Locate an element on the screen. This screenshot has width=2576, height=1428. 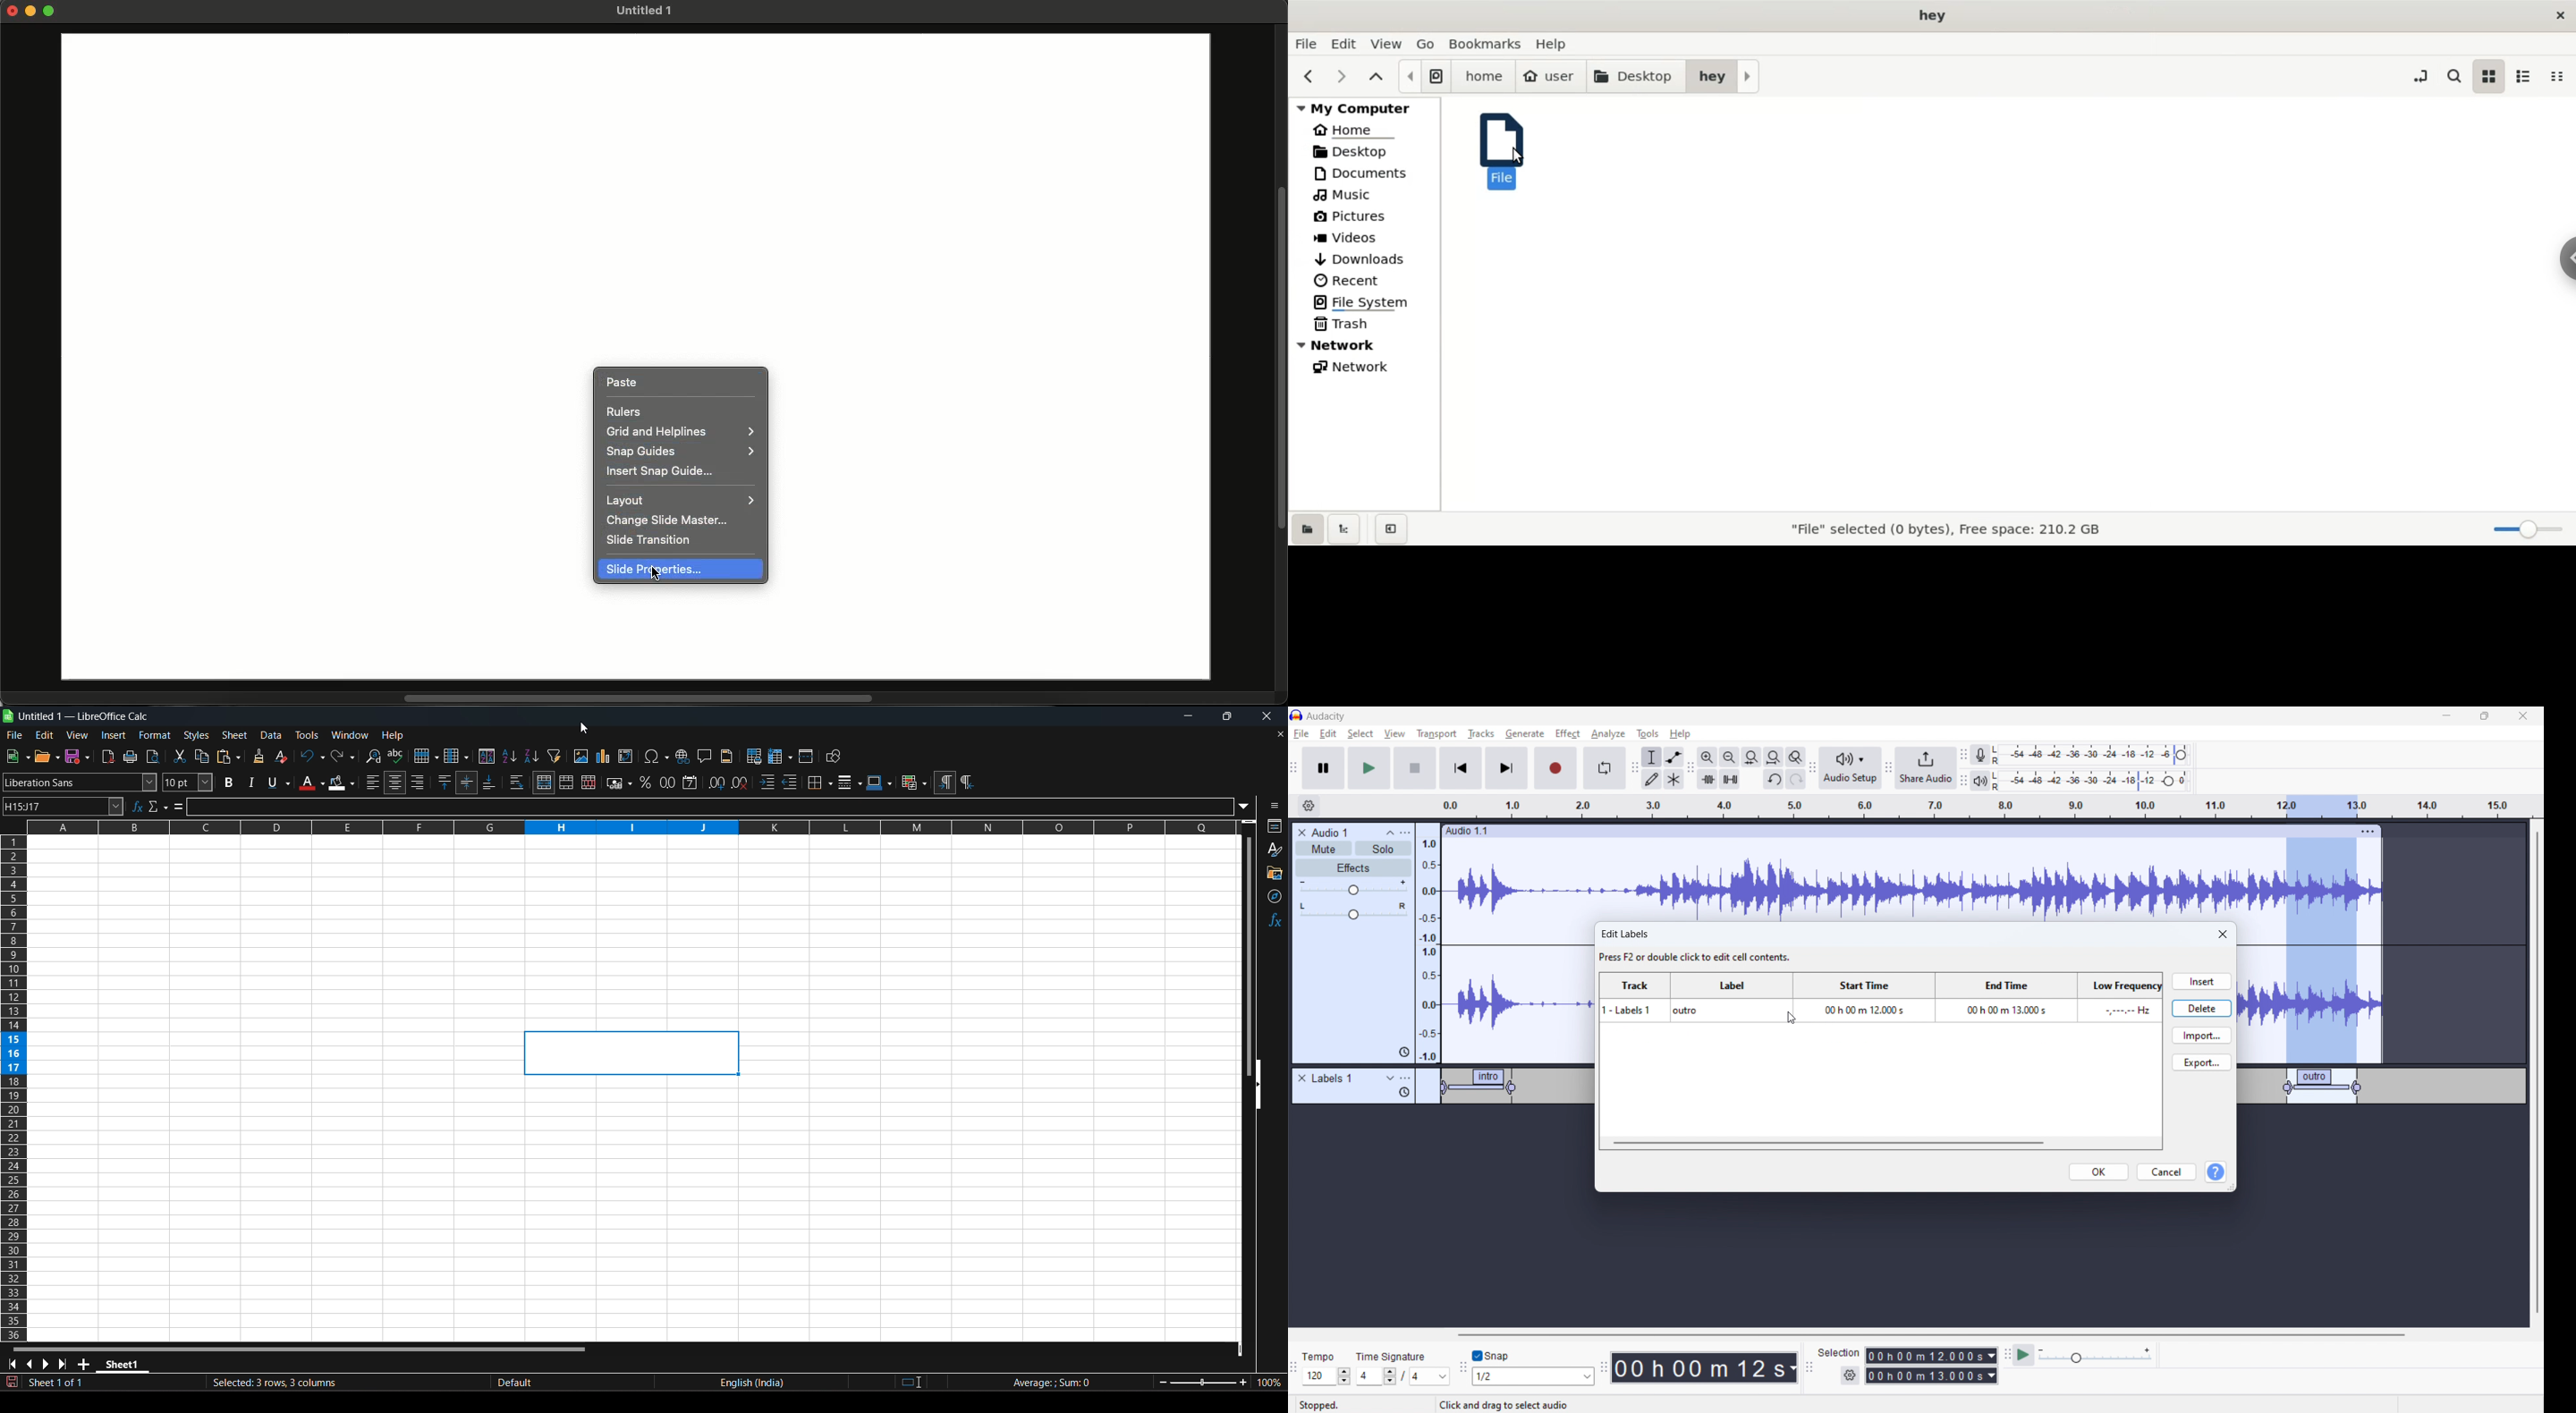
selection settings is located at coordinates (1851, 1376).